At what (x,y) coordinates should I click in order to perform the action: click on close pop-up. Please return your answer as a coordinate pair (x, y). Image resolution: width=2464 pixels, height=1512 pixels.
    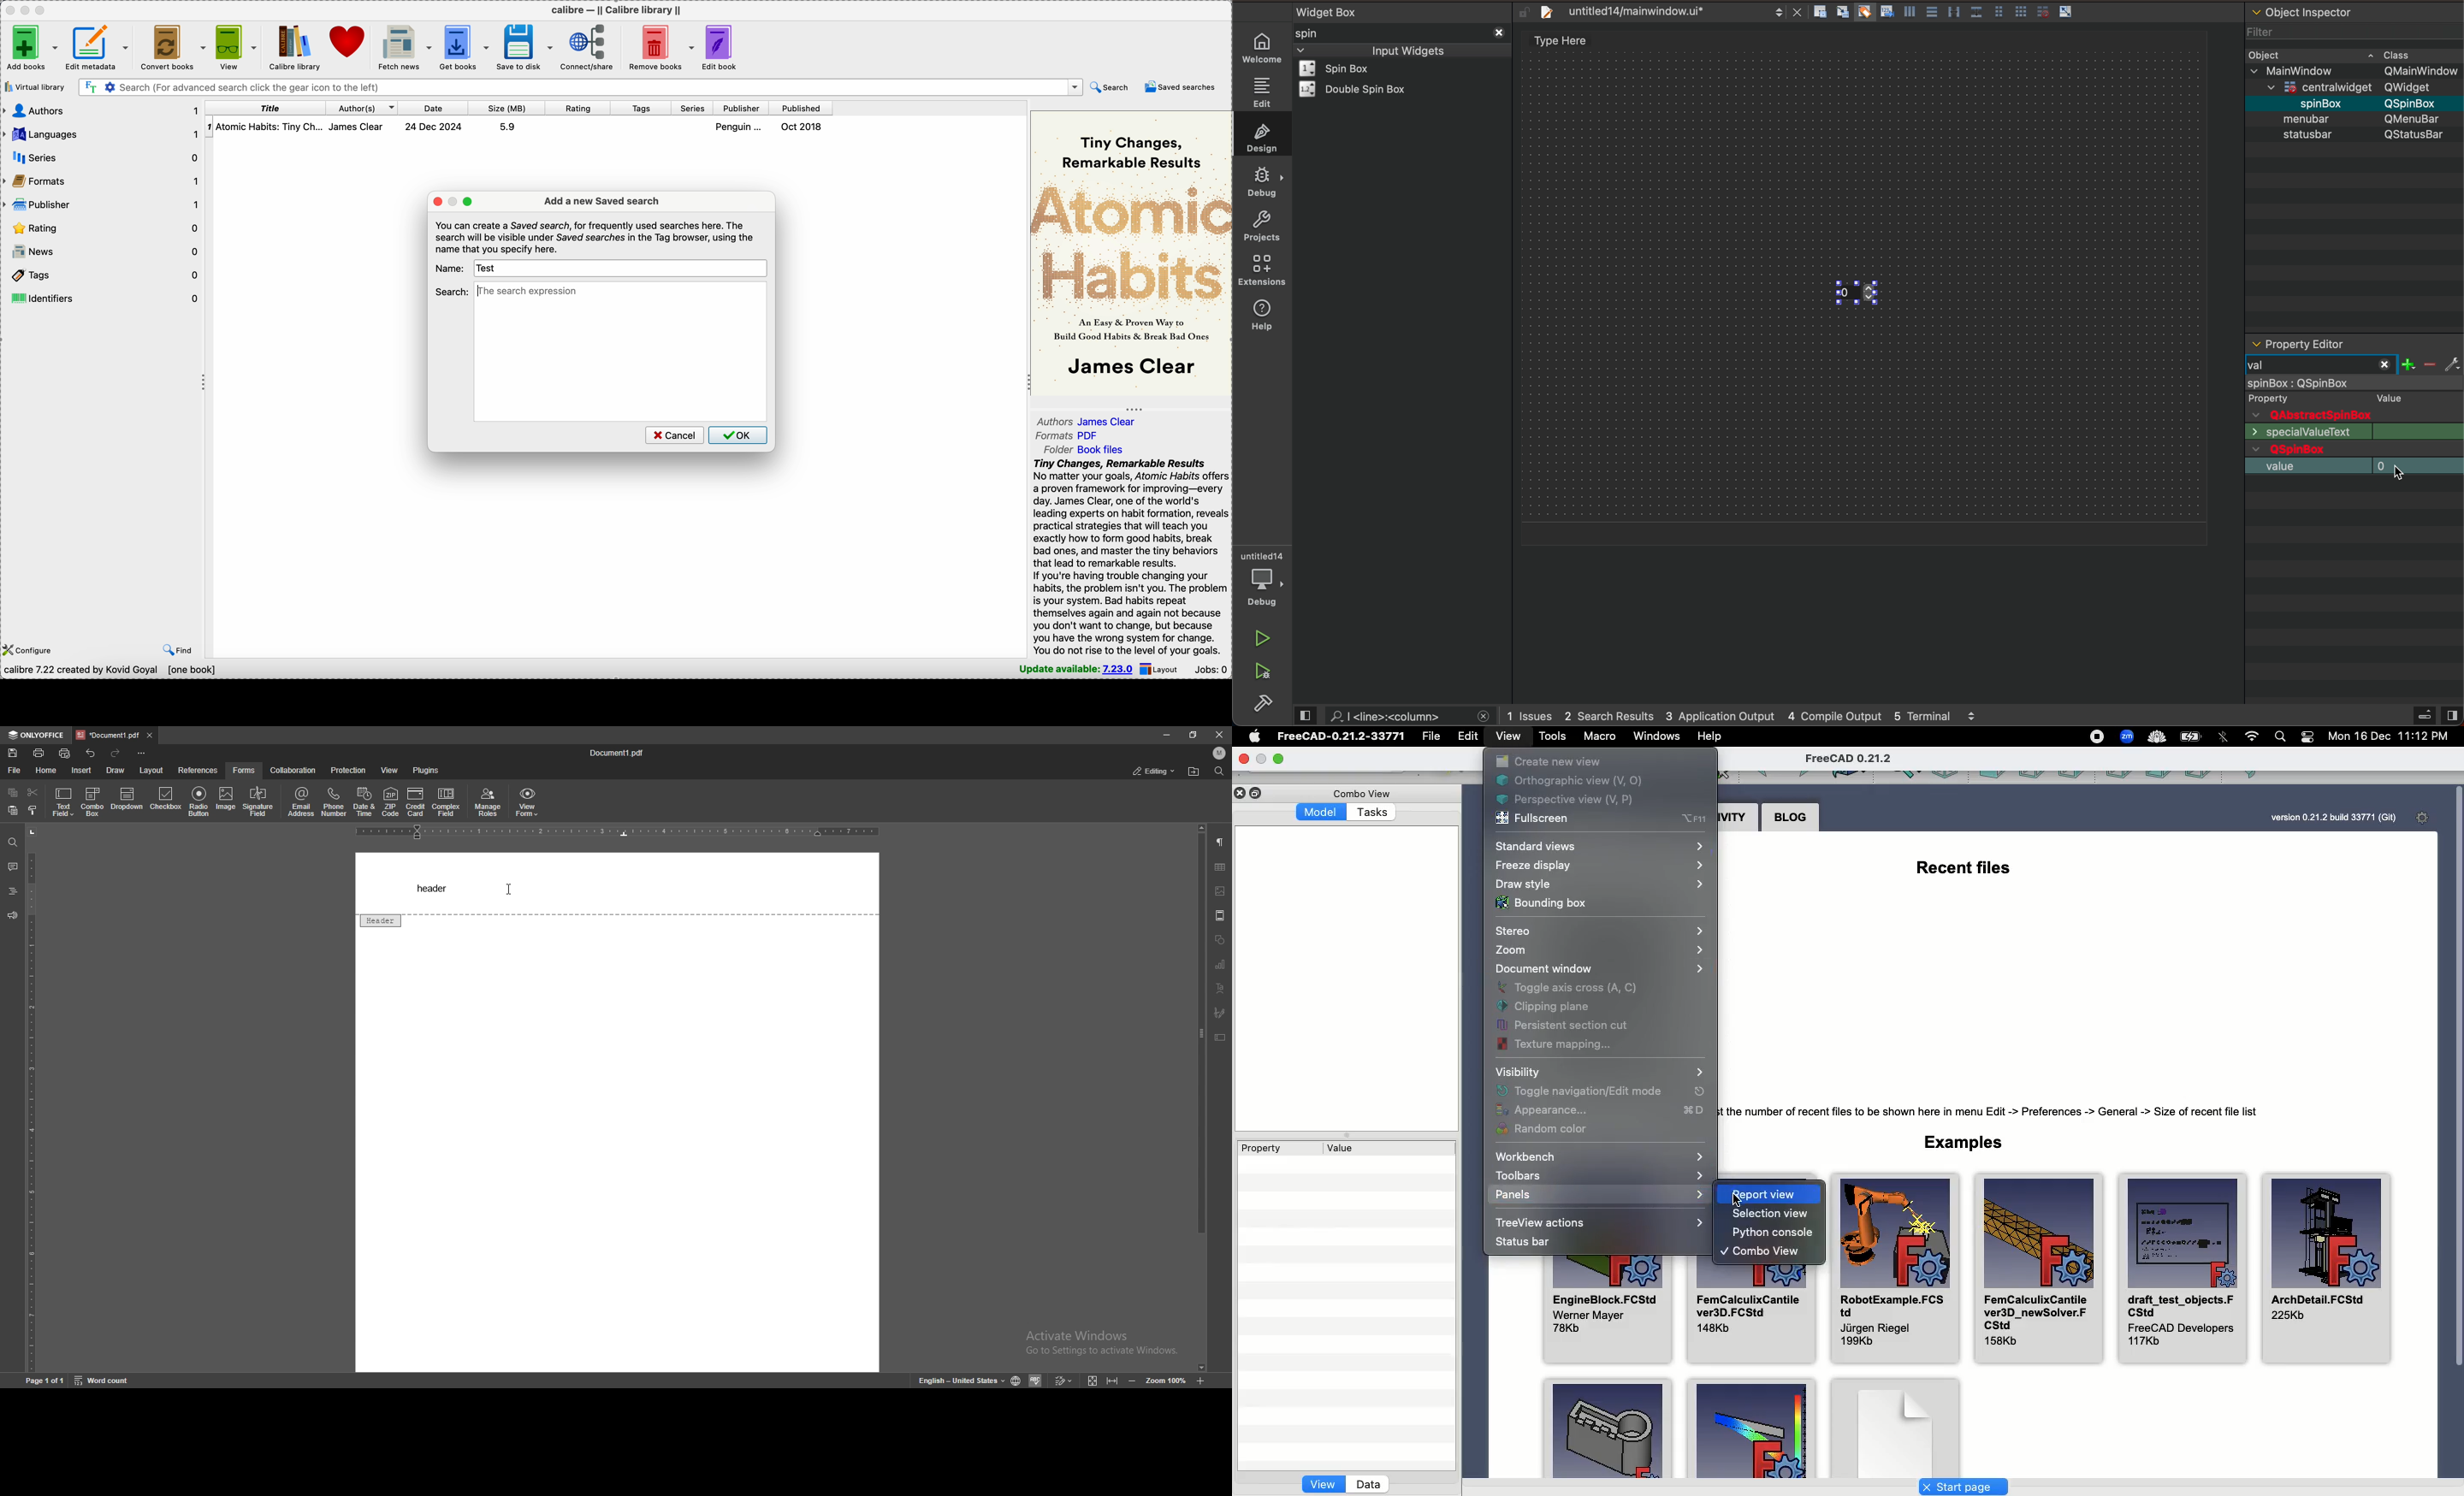
    Looking at the image, I should click on (437, 201).